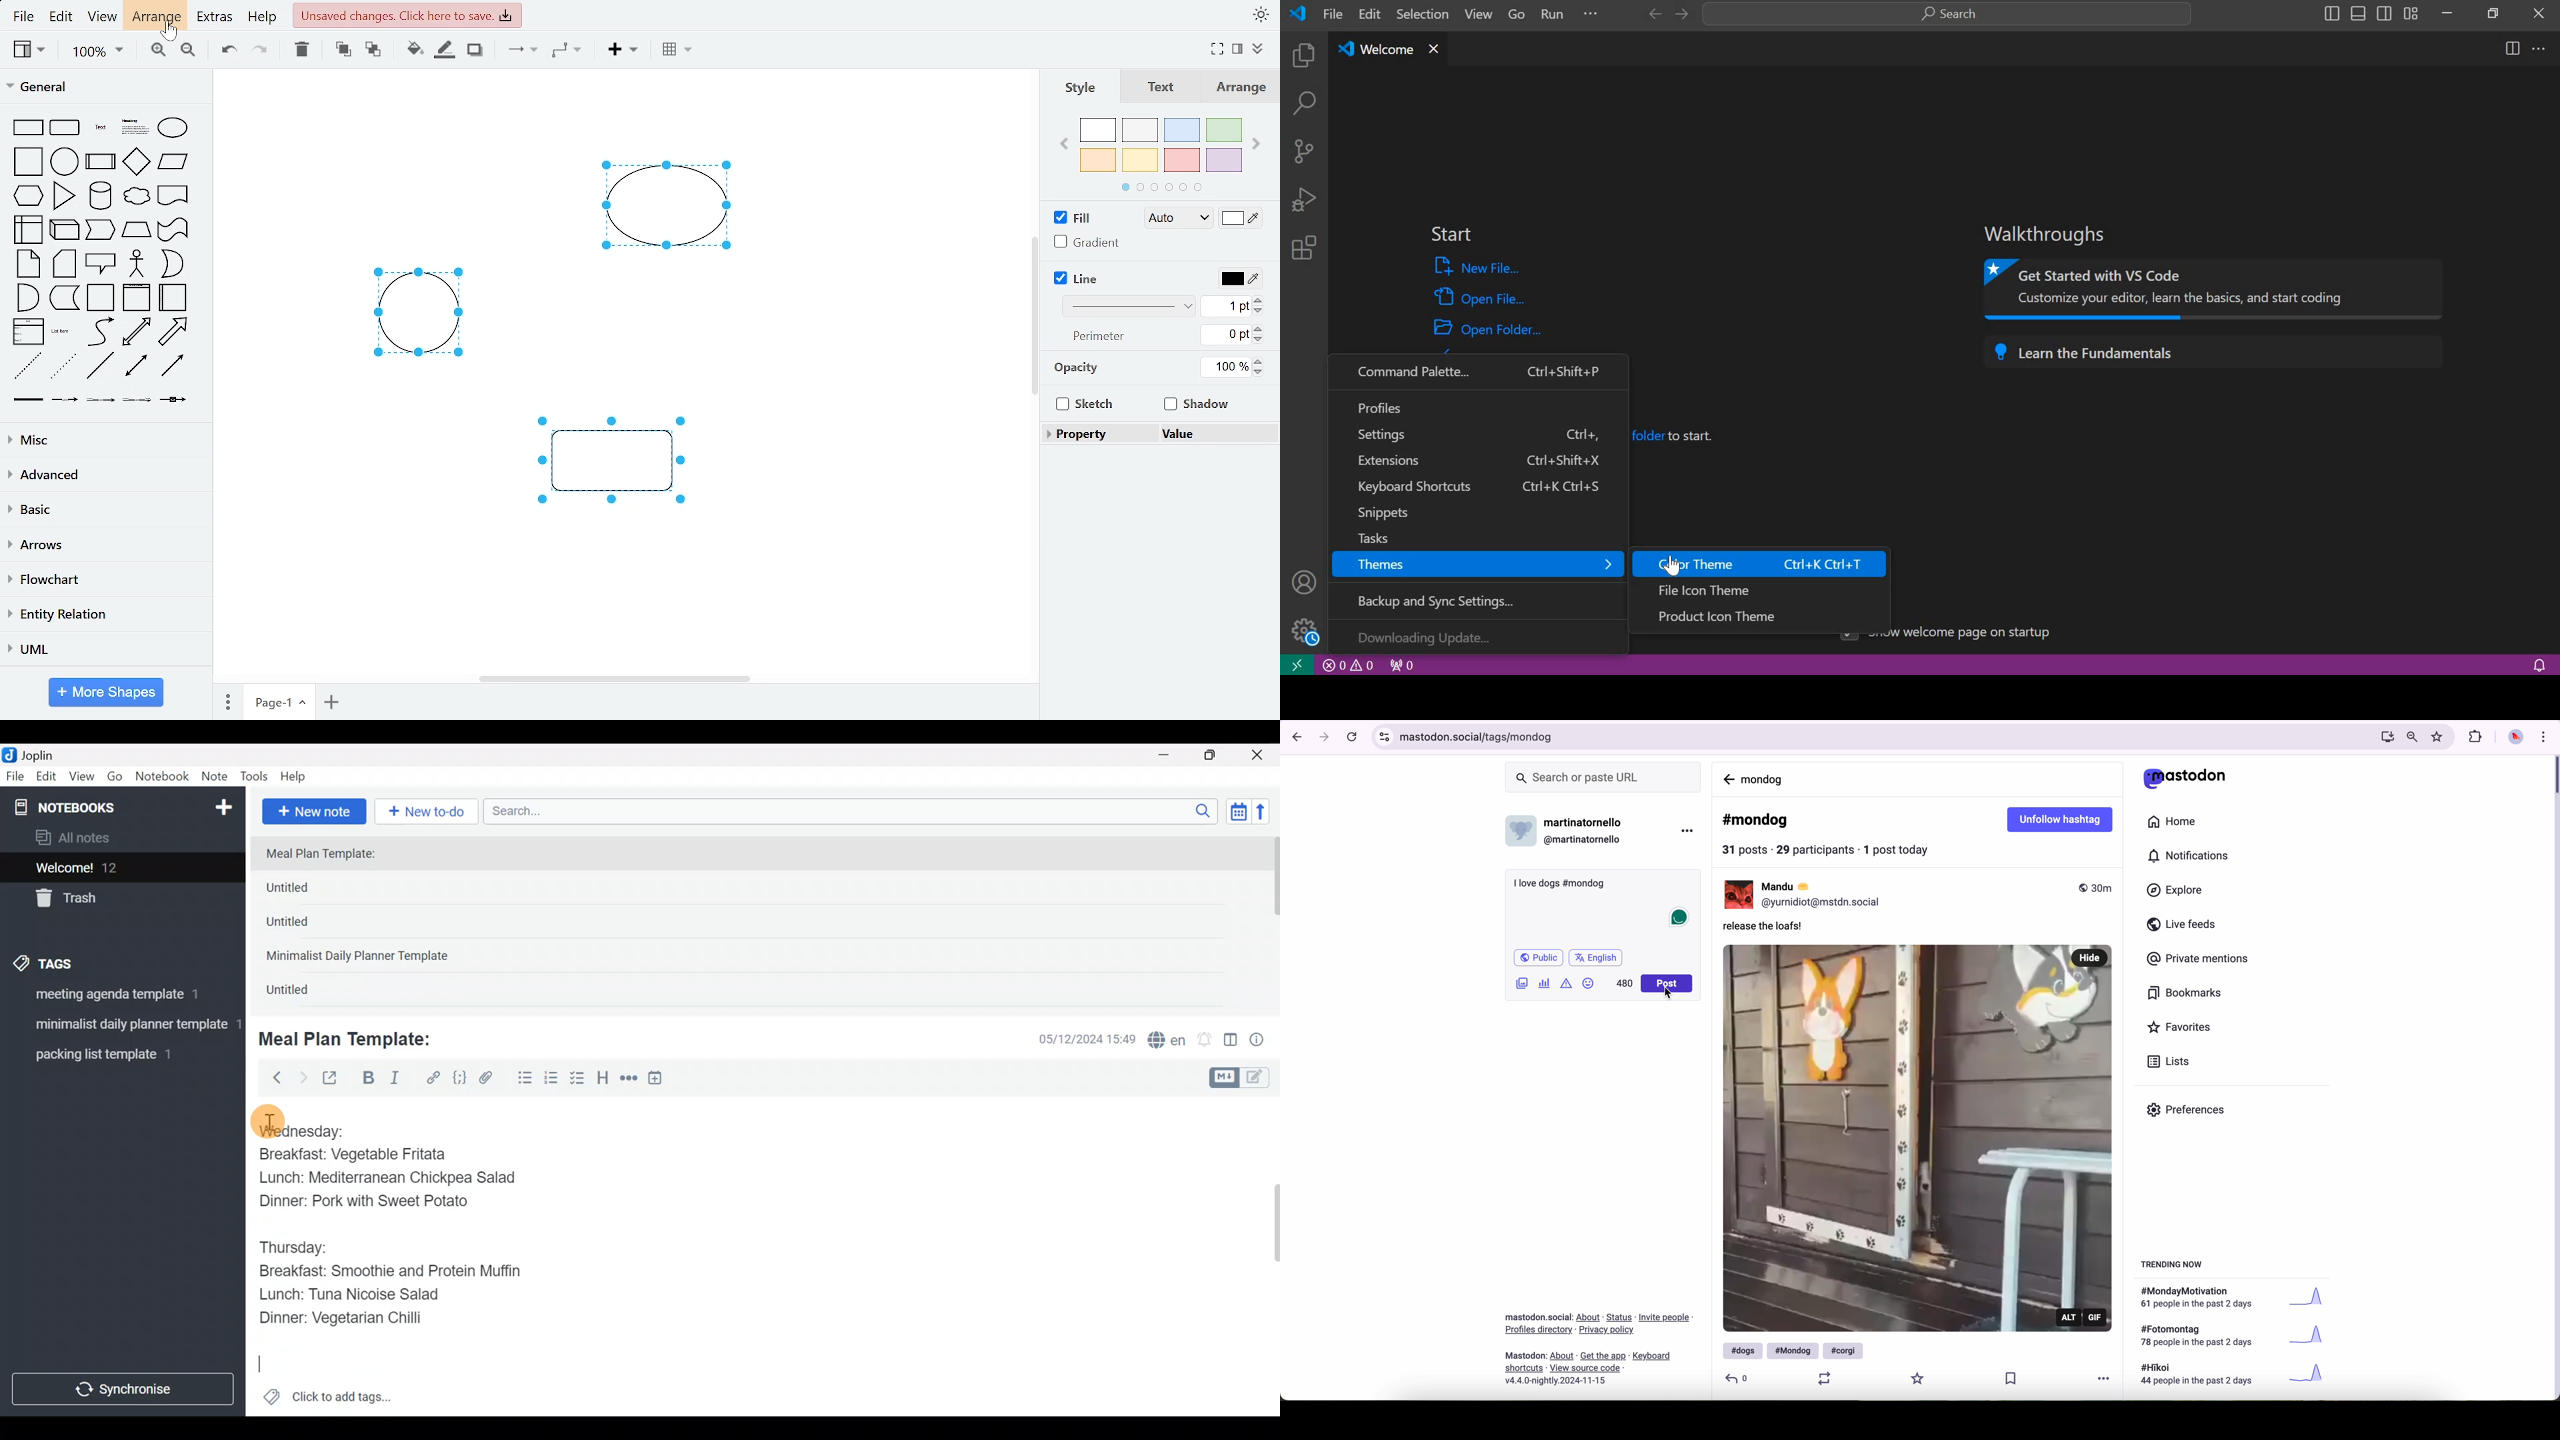 The height and width of the screenshot is (1456, 2576). Describe the element at coordinates (101, 404) in the screenshot. I see `Connector with 2 label` at that location.